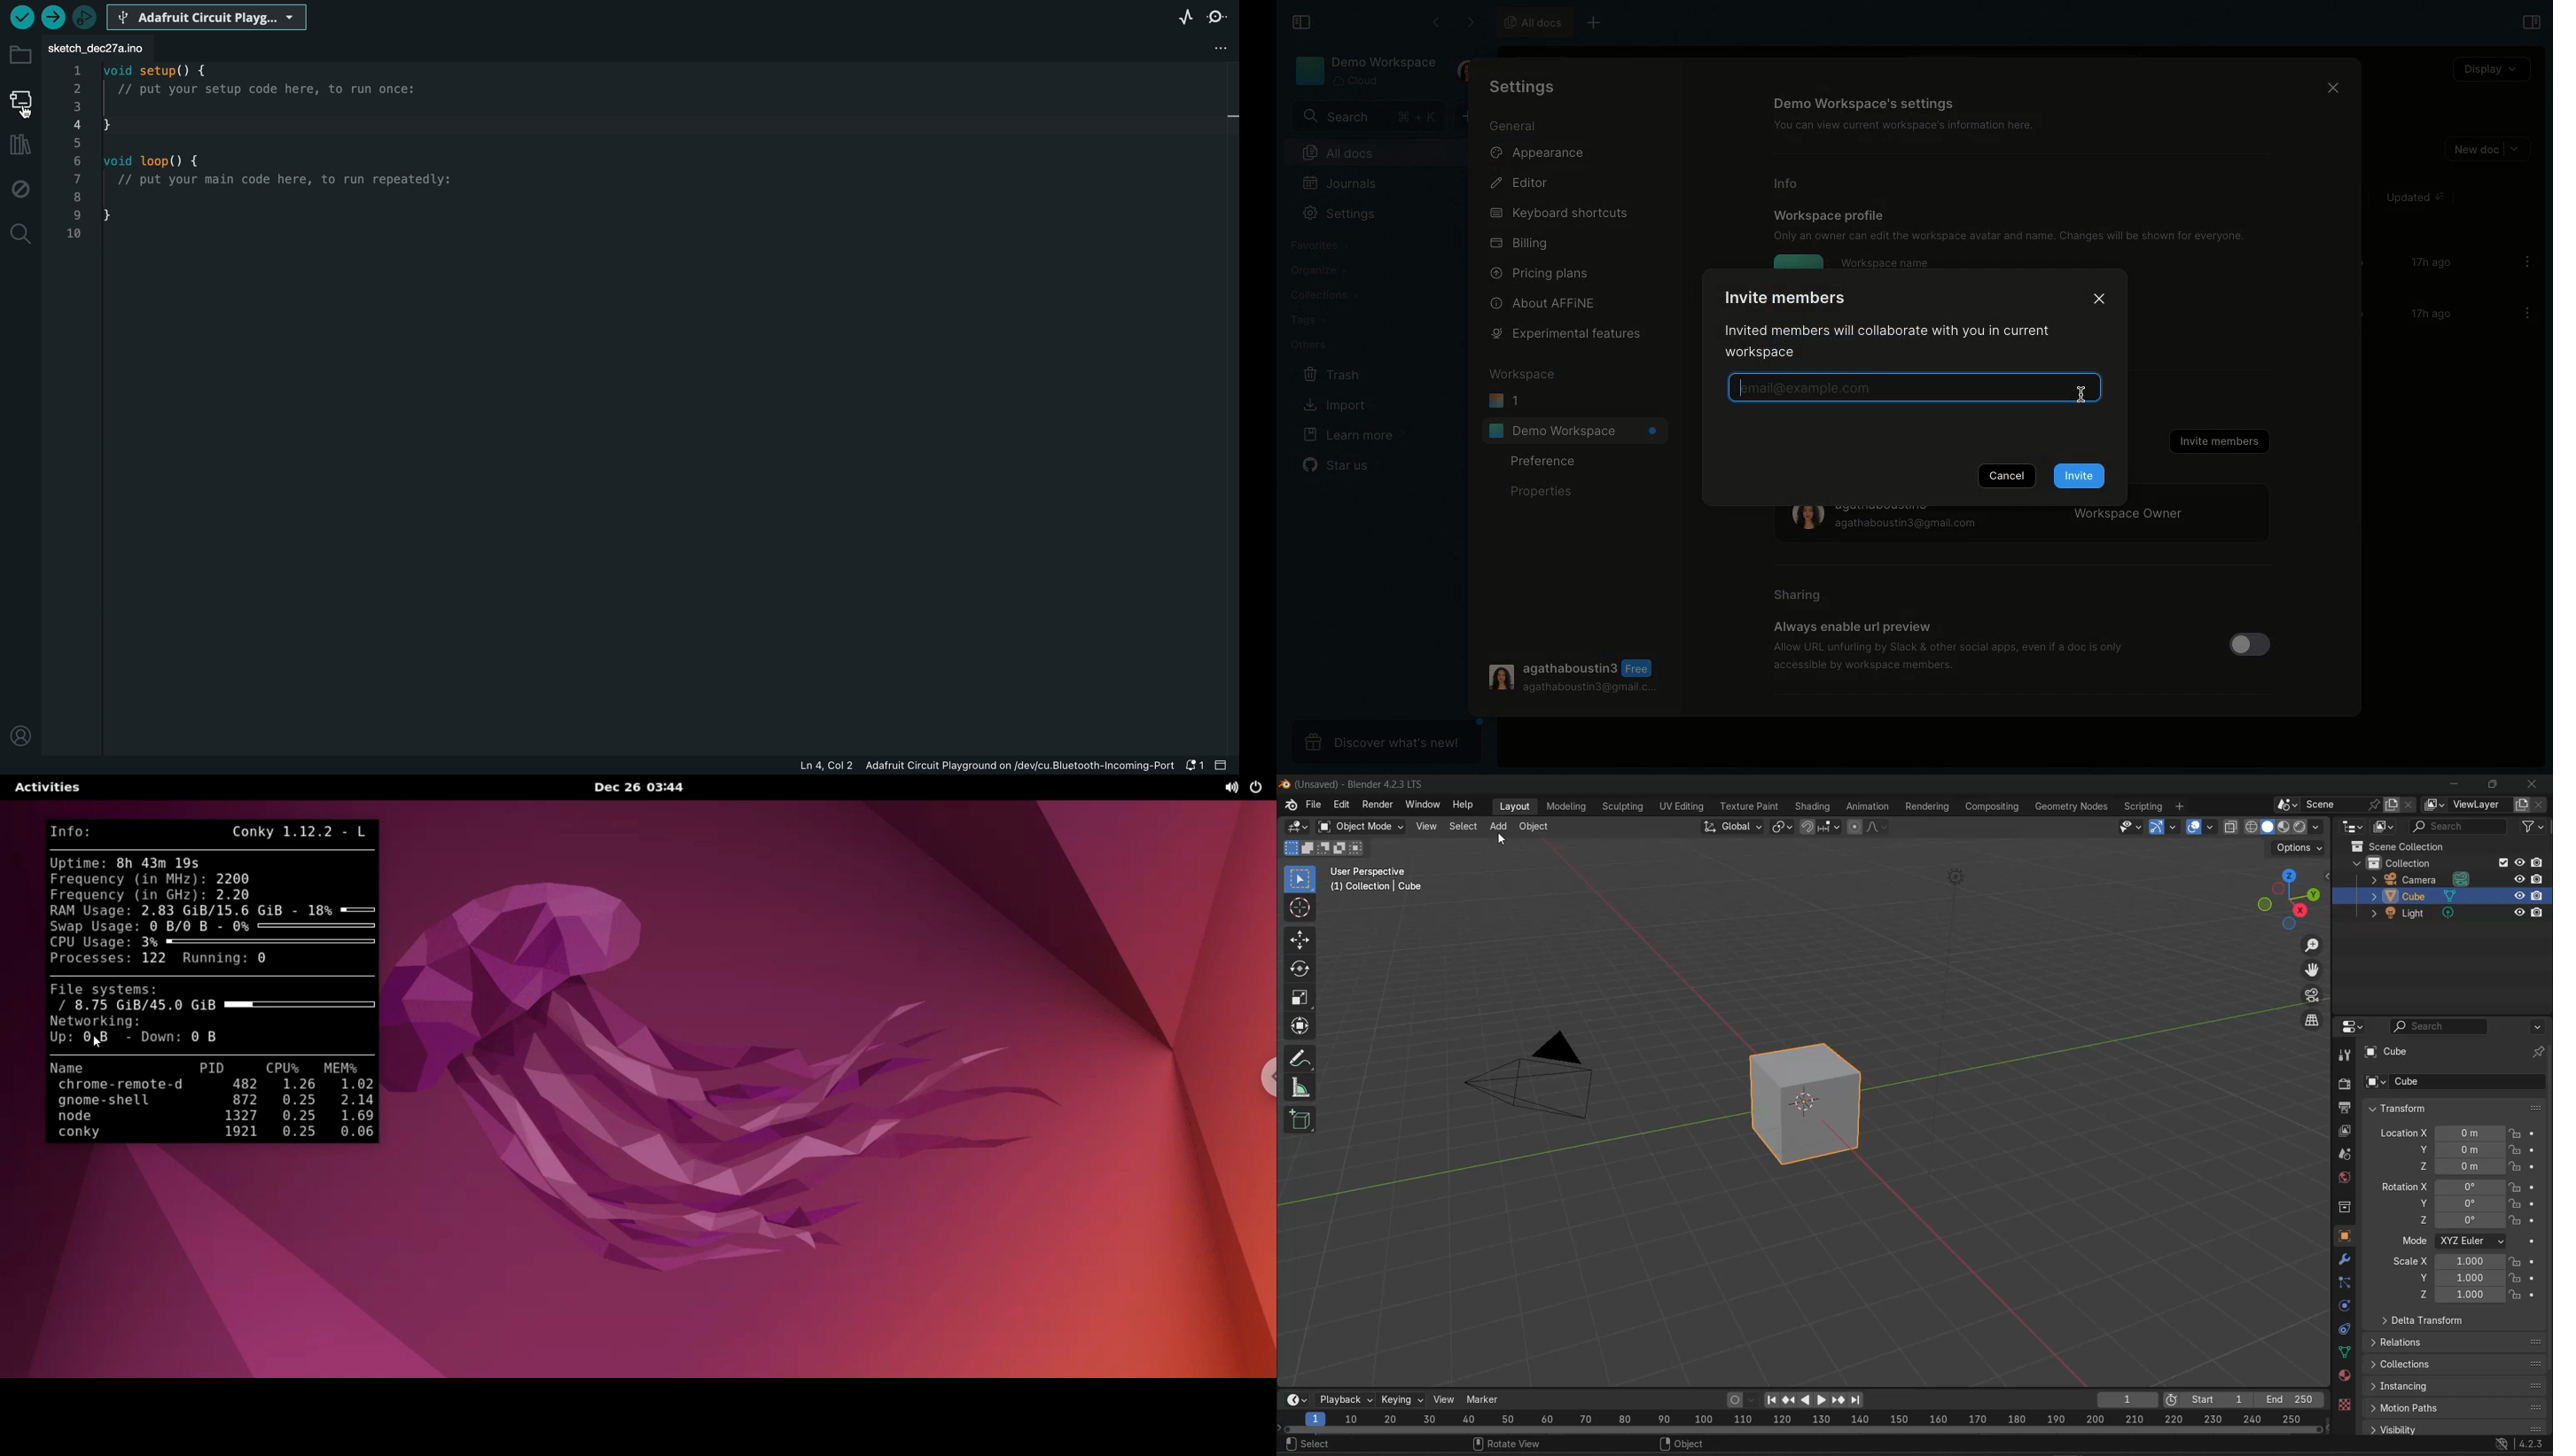 The height and width of the screenshot is (1456, 2576). I want to click on lock scale, so click(2515, 1262).